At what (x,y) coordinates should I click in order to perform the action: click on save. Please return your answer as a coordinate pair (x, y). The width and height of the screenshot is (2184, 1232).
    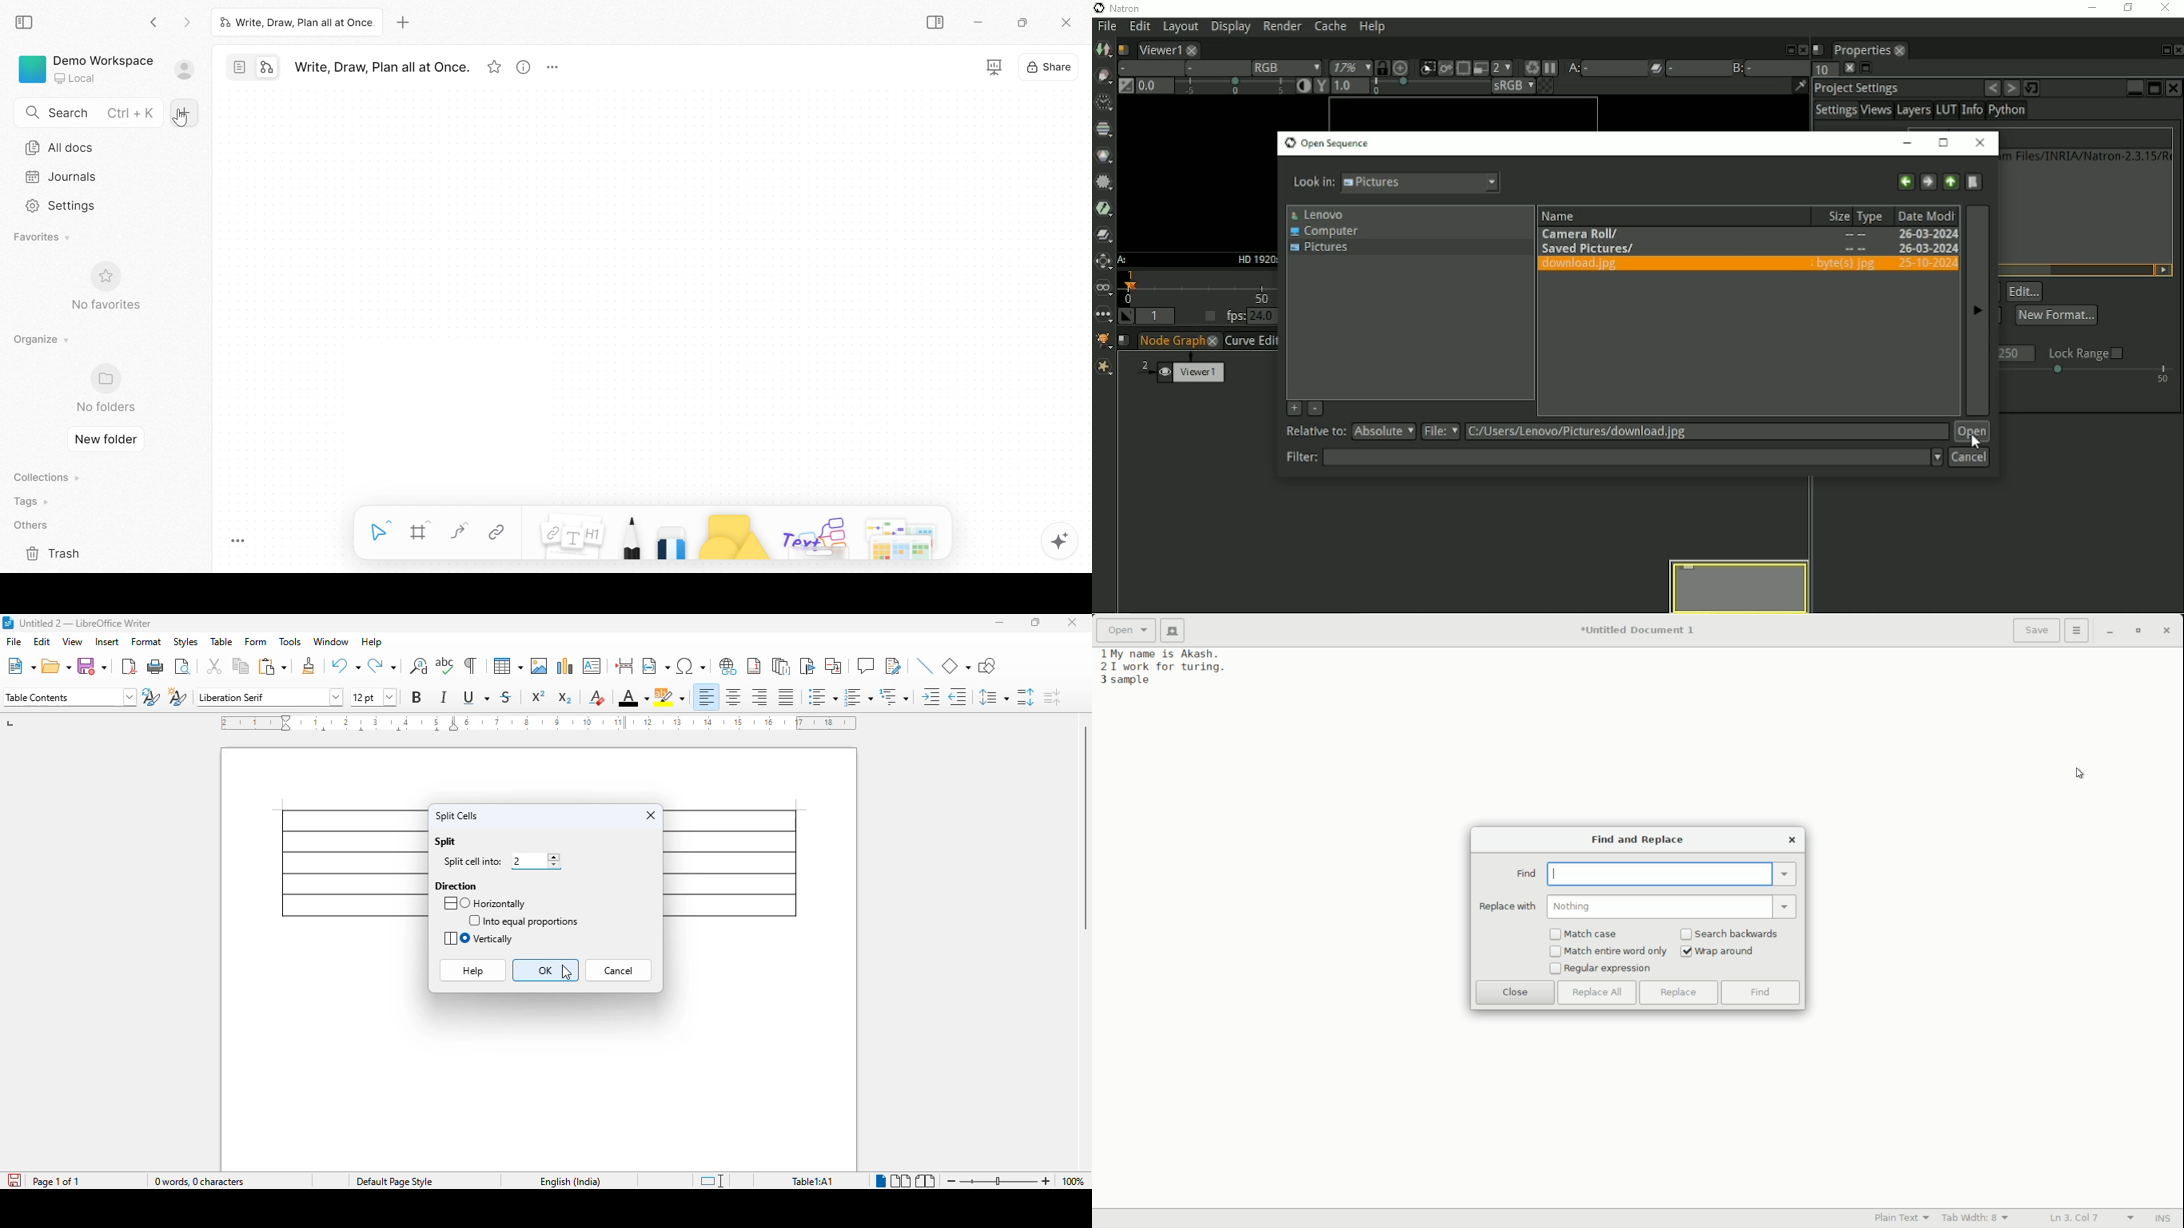
    Looking at the image, I should click on (92, 666).